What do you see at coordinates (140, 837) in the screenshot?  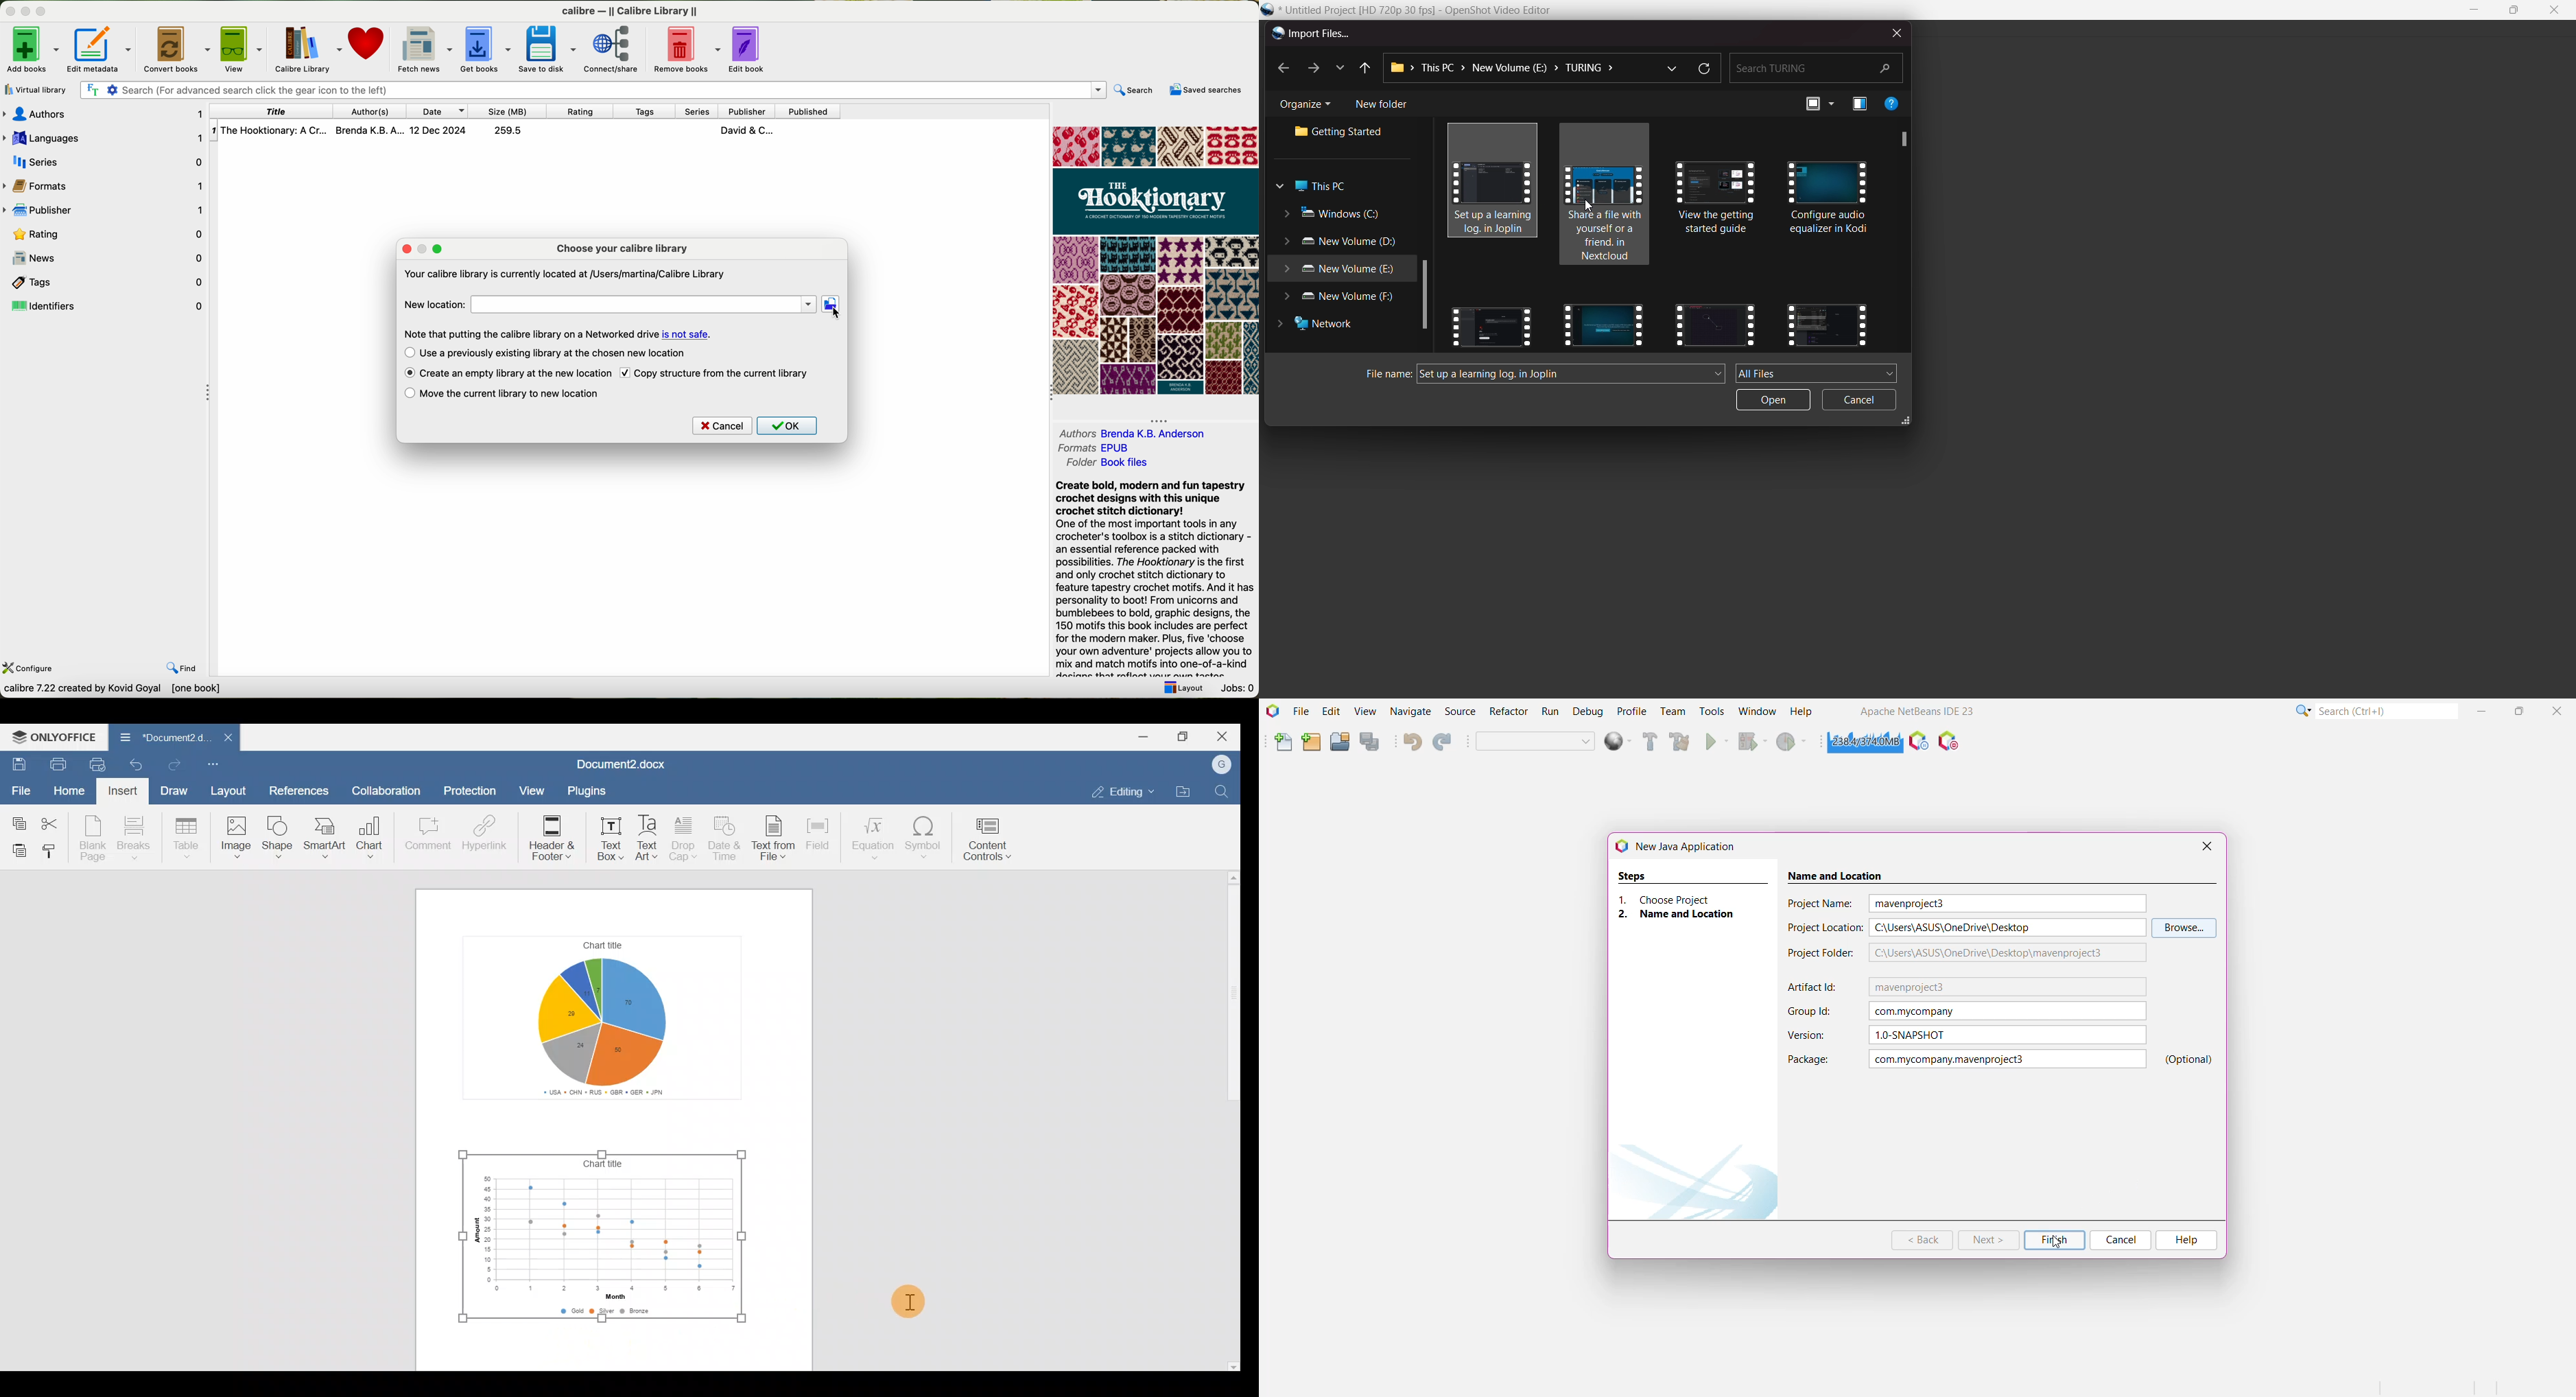 I see `Breaks` at bounding box center [140, 837].